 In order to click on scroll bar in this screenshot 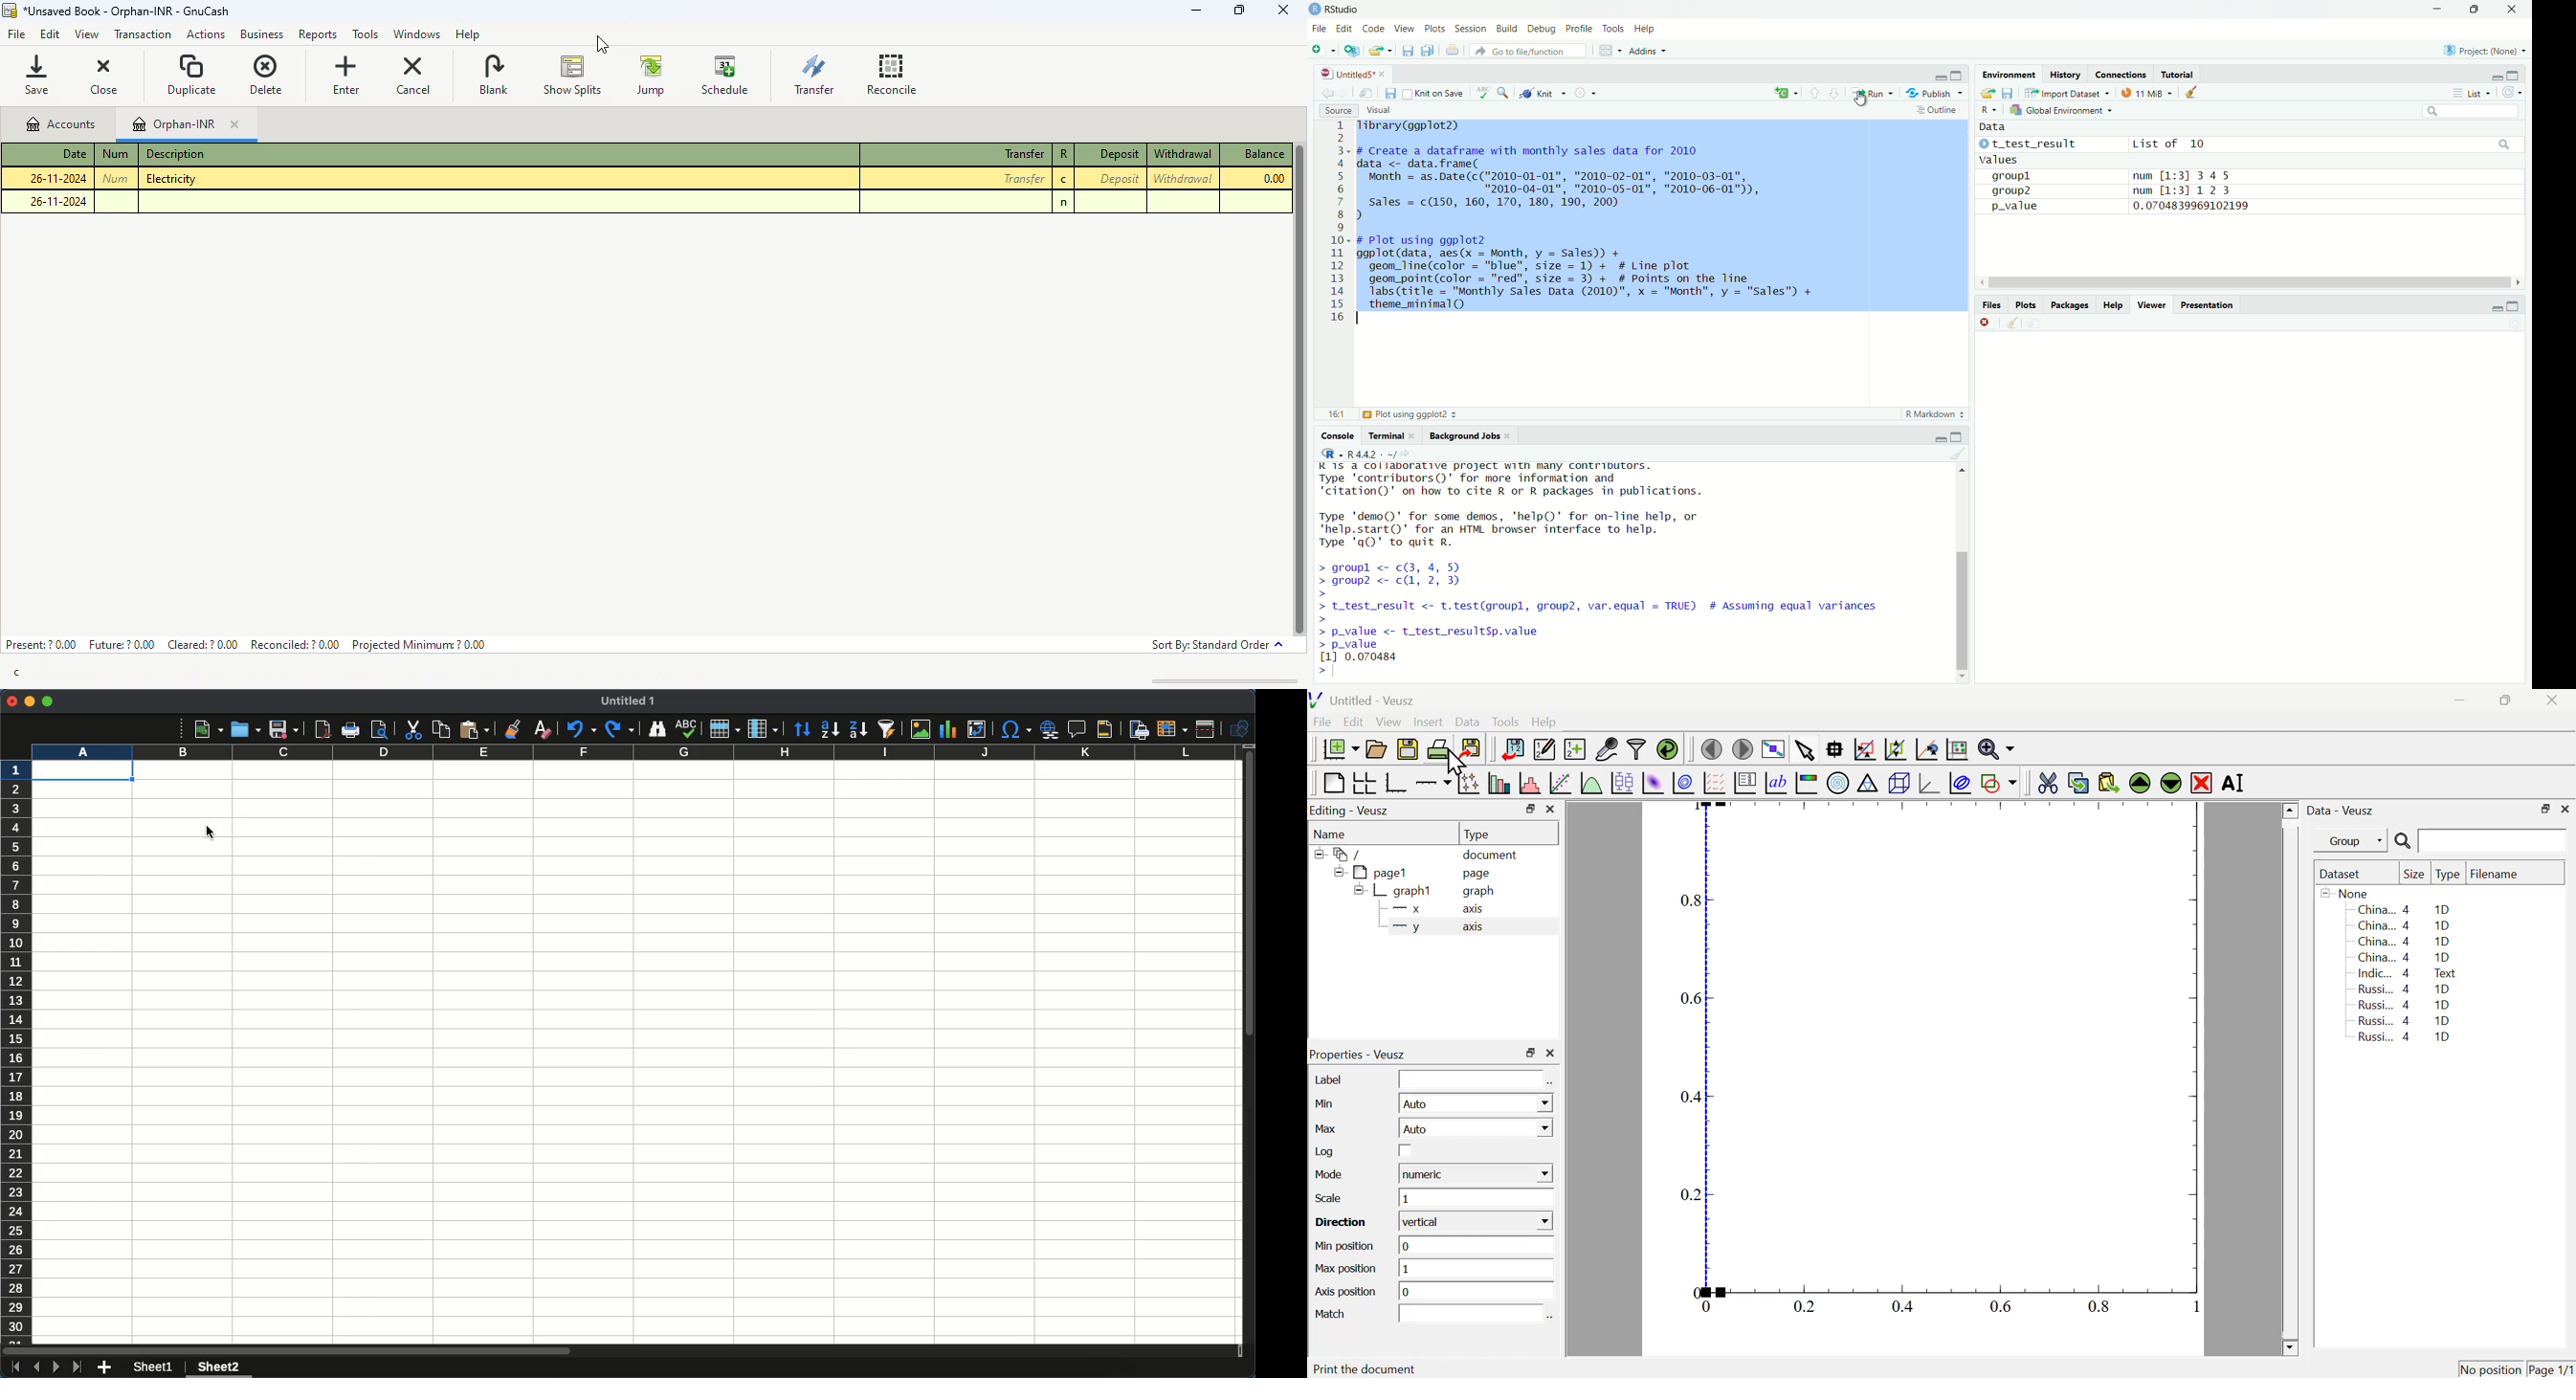, I will do `click(2248, 283)`.